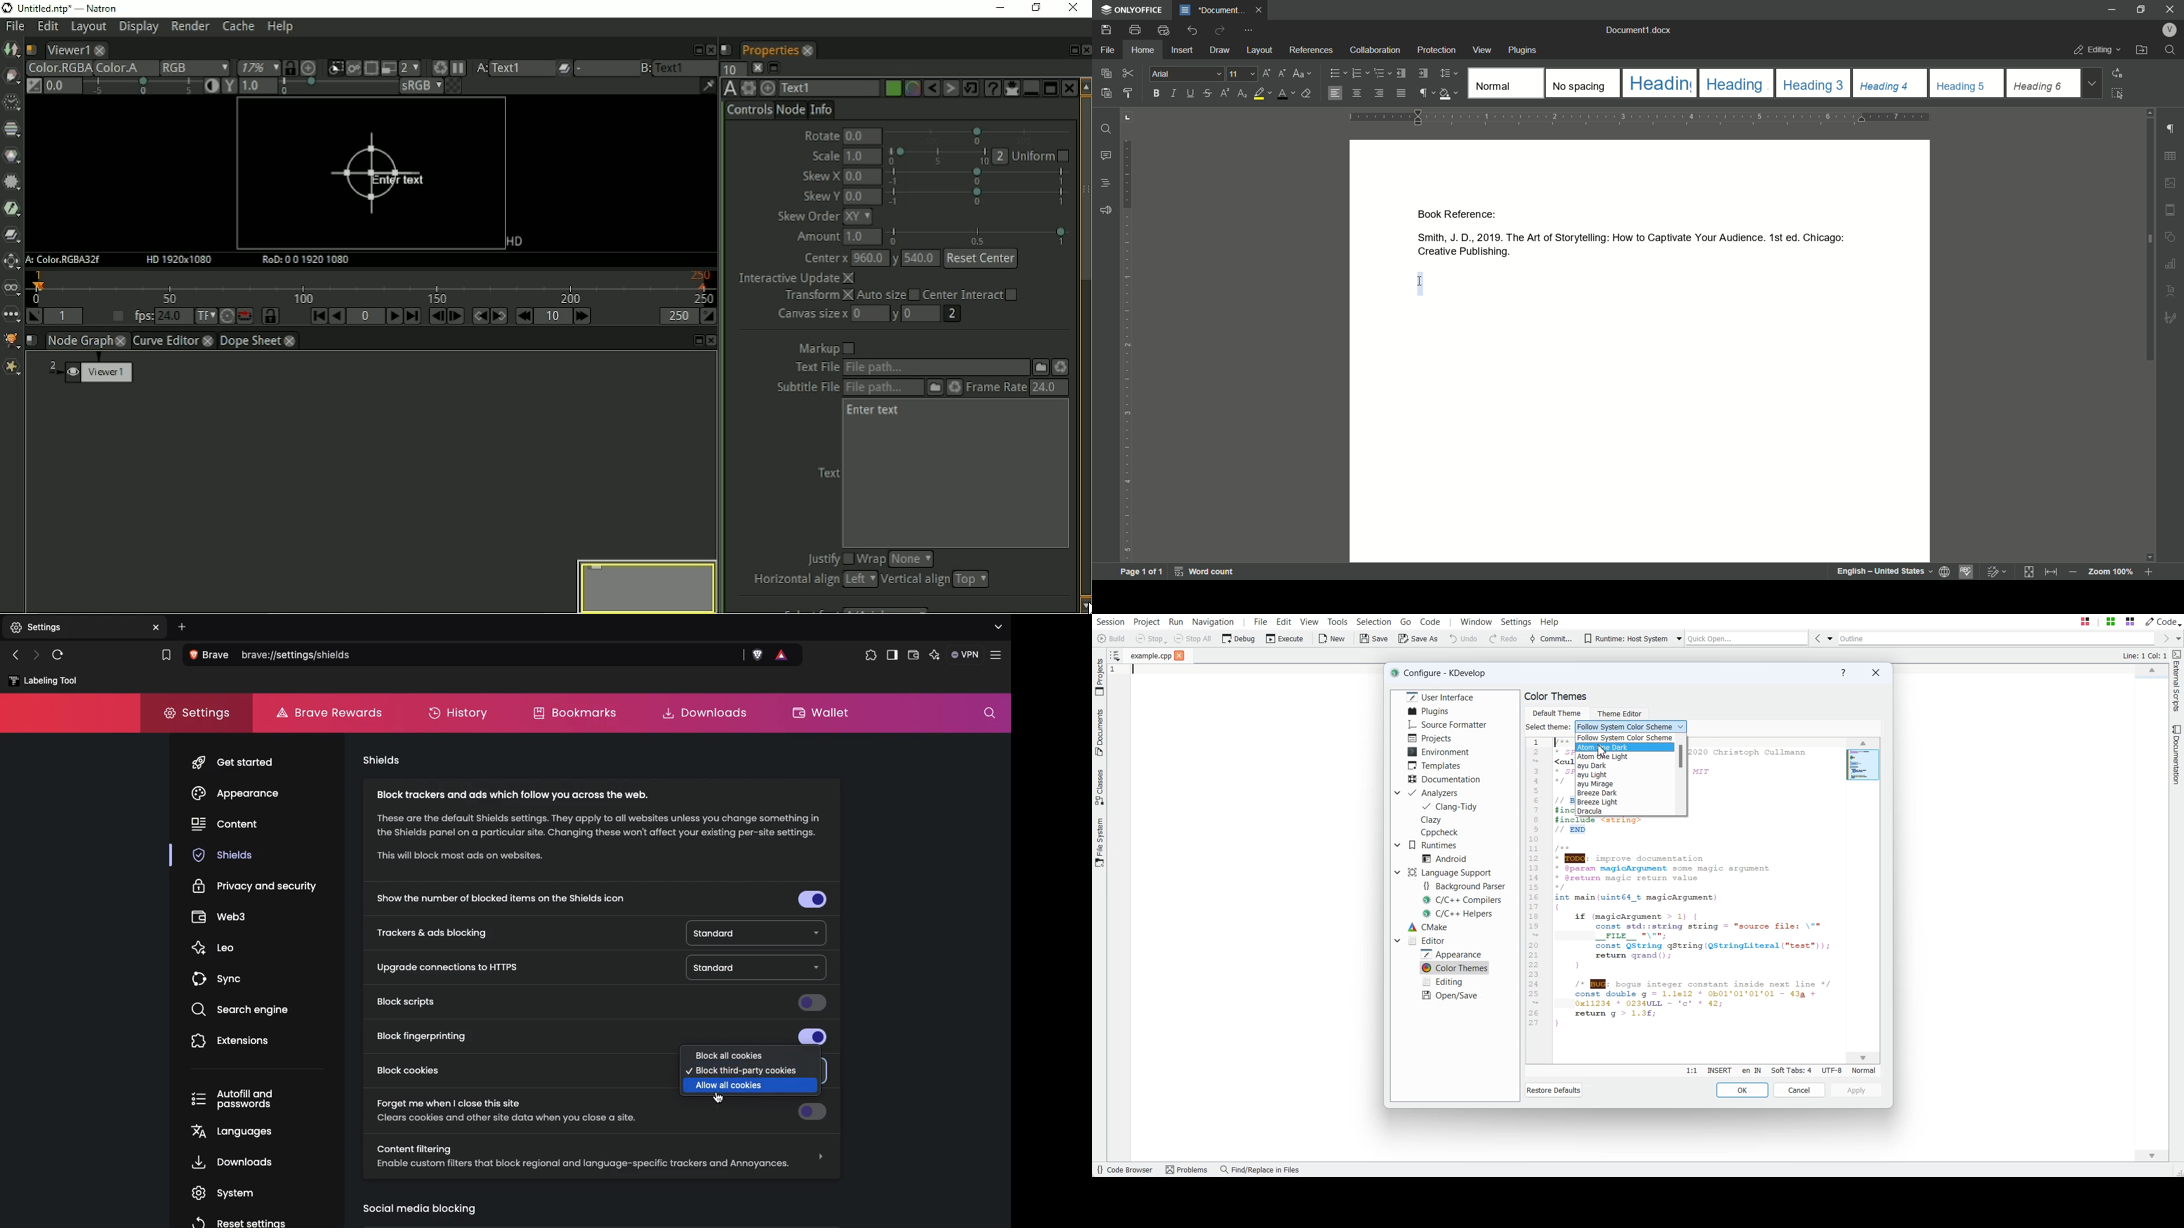 The width and height of the screenshot is (2184, 1232). What do you see at coordinates (1308, 93) in the screenshot?
I see `clear style` at bounding box center [1308, 93].